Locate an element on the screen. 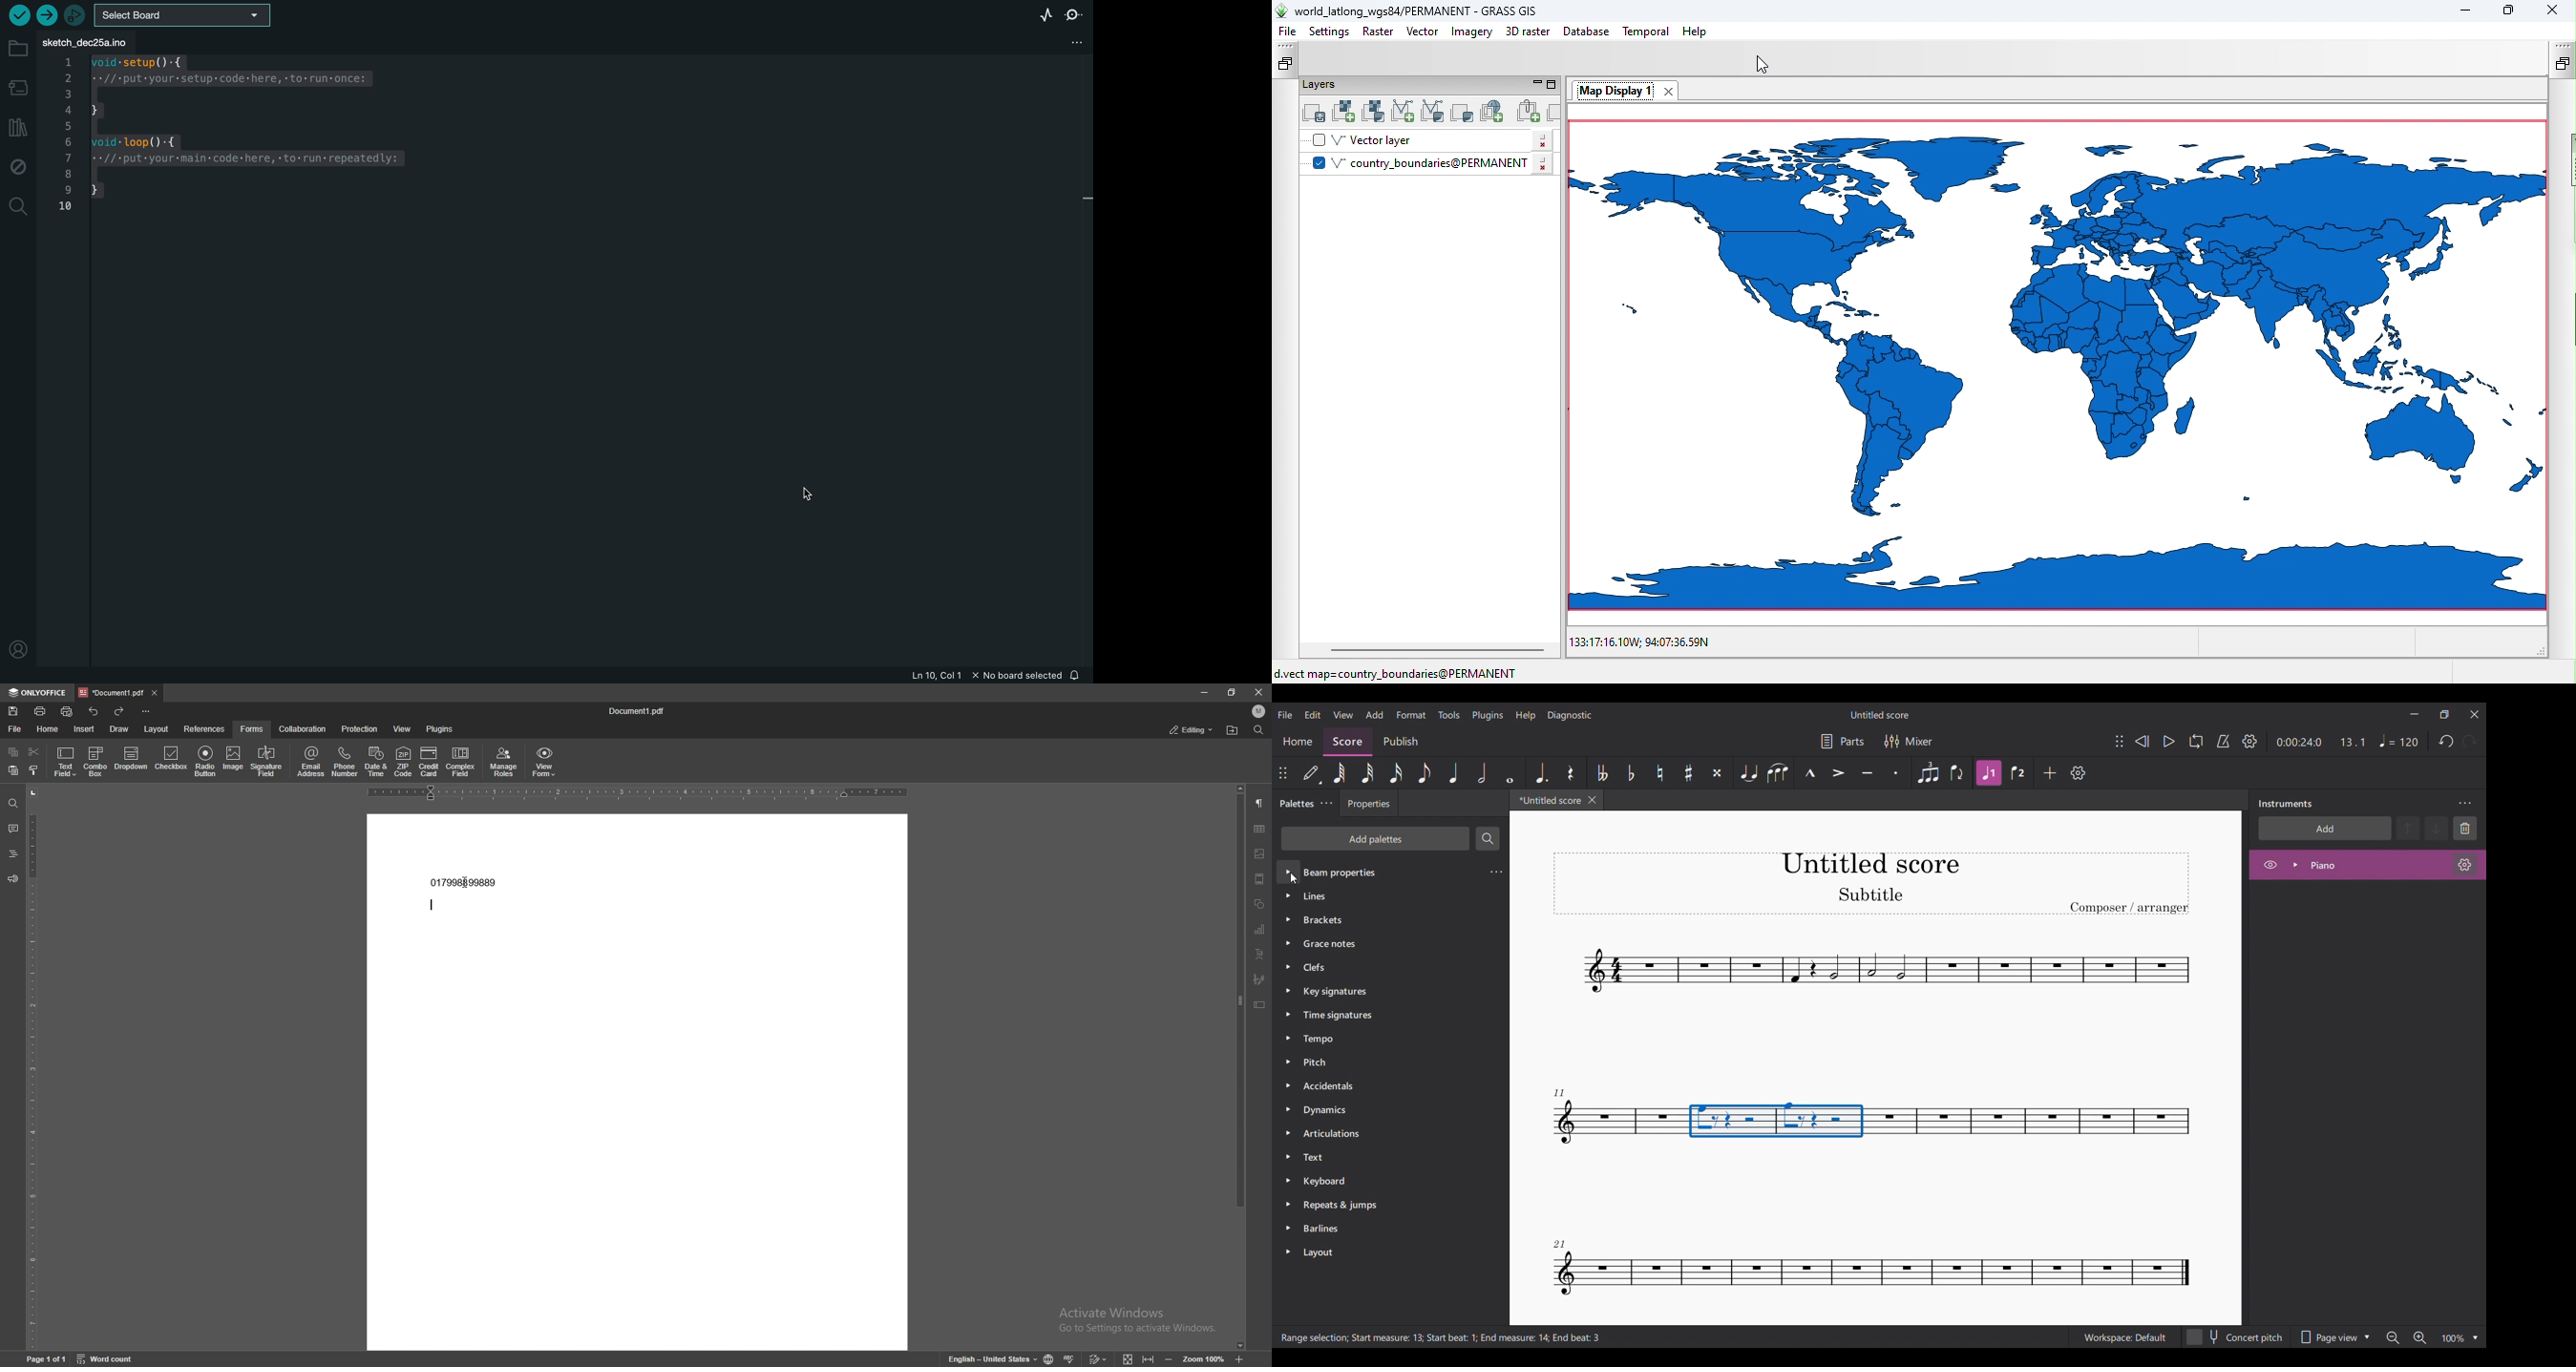 Image resolution: width=2576 pixels, height=1372 pixels. feedback is located at coordinates (13, 880).